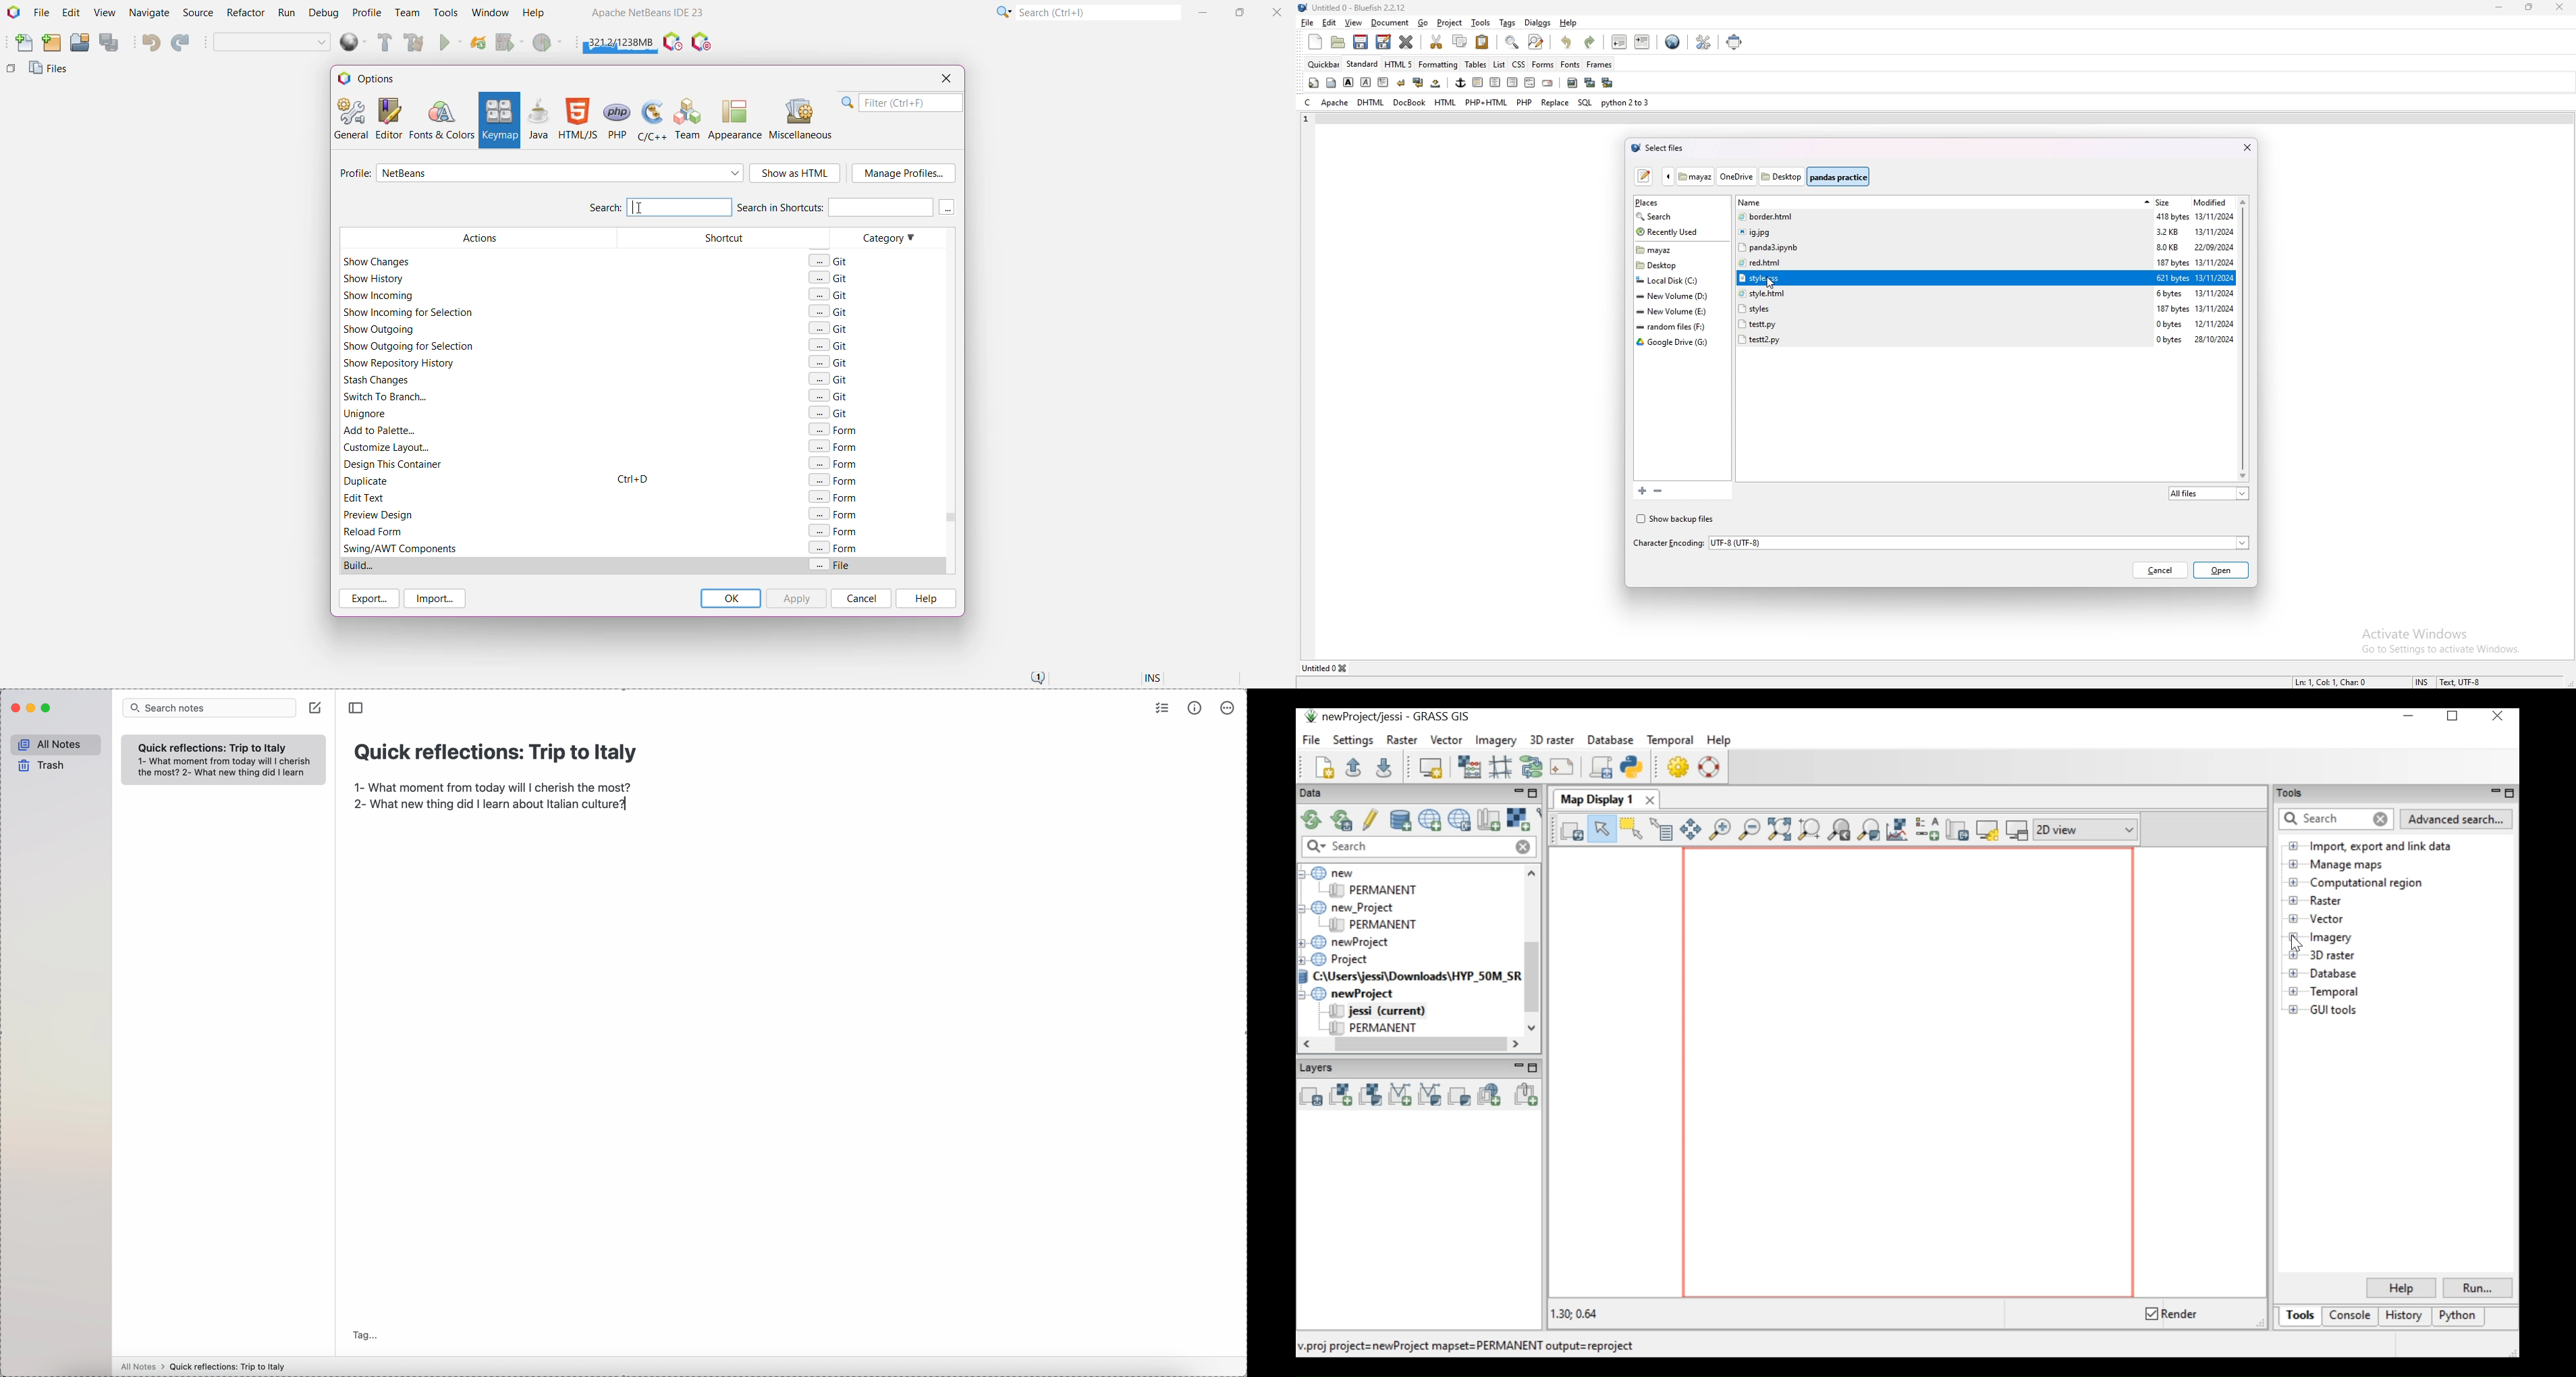 The image size is (2576, 1400). I want to click on 6 bytes, so click(2172, 294).